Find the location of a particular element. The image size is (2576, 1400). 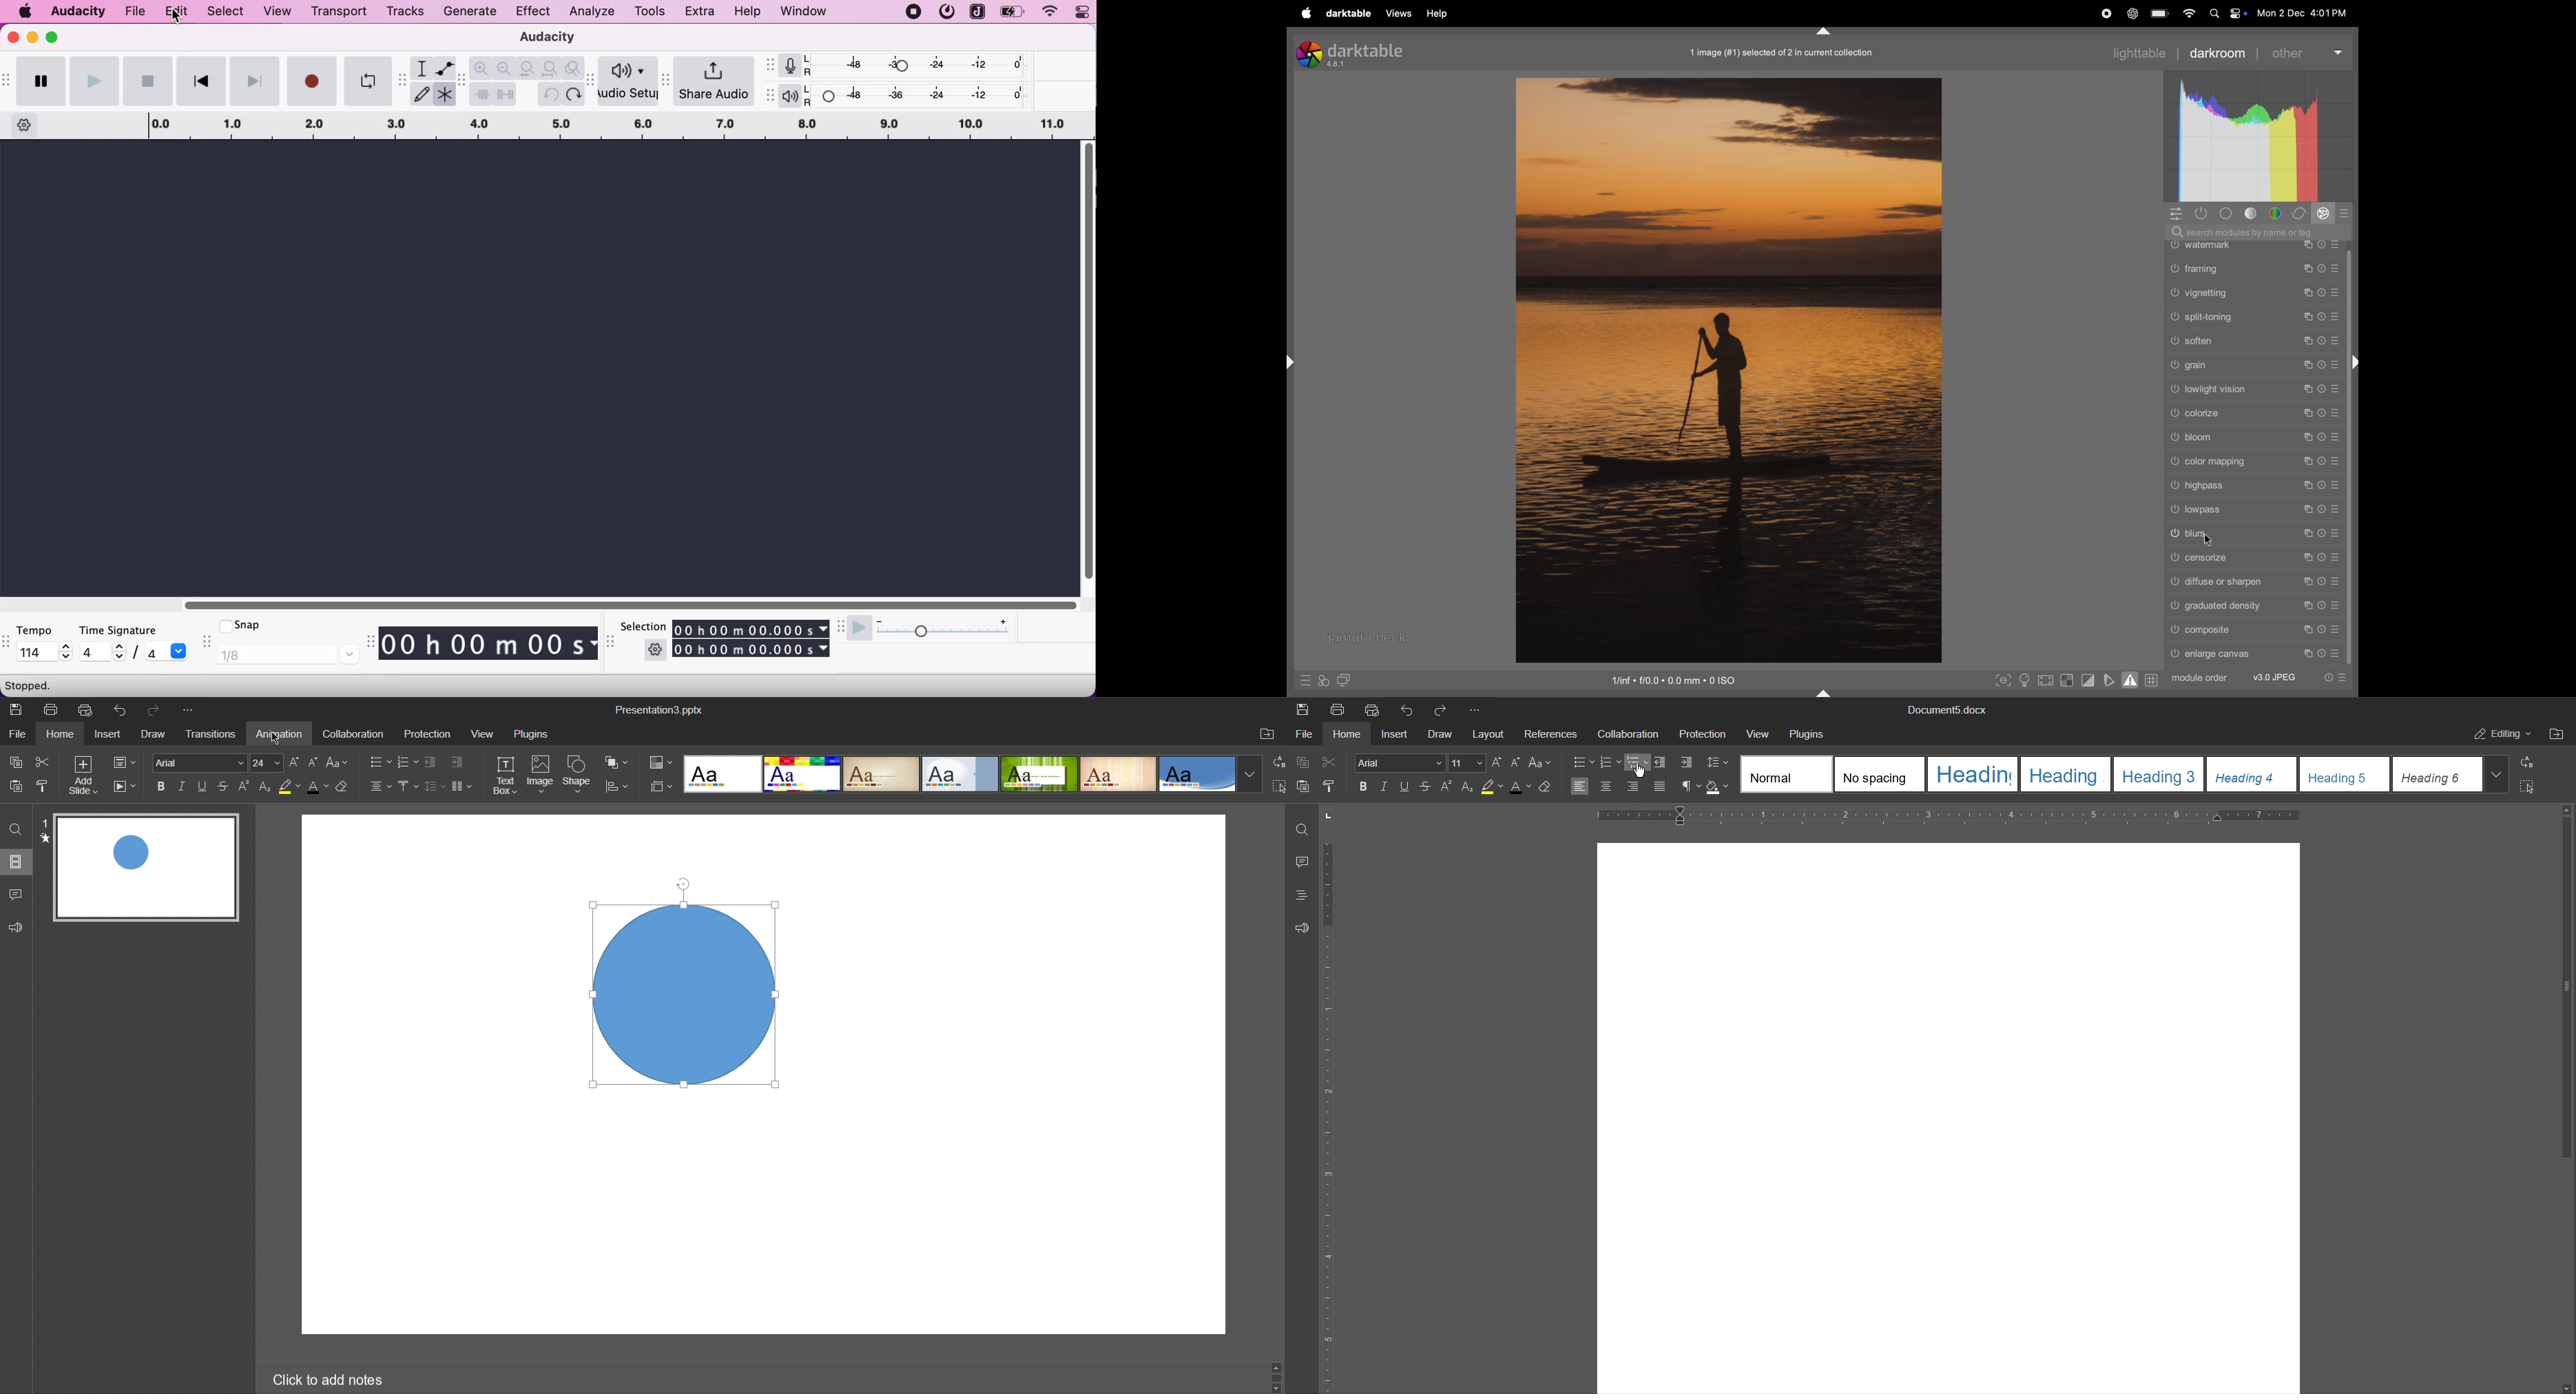

Superscript is located at coordinates (247, 788).